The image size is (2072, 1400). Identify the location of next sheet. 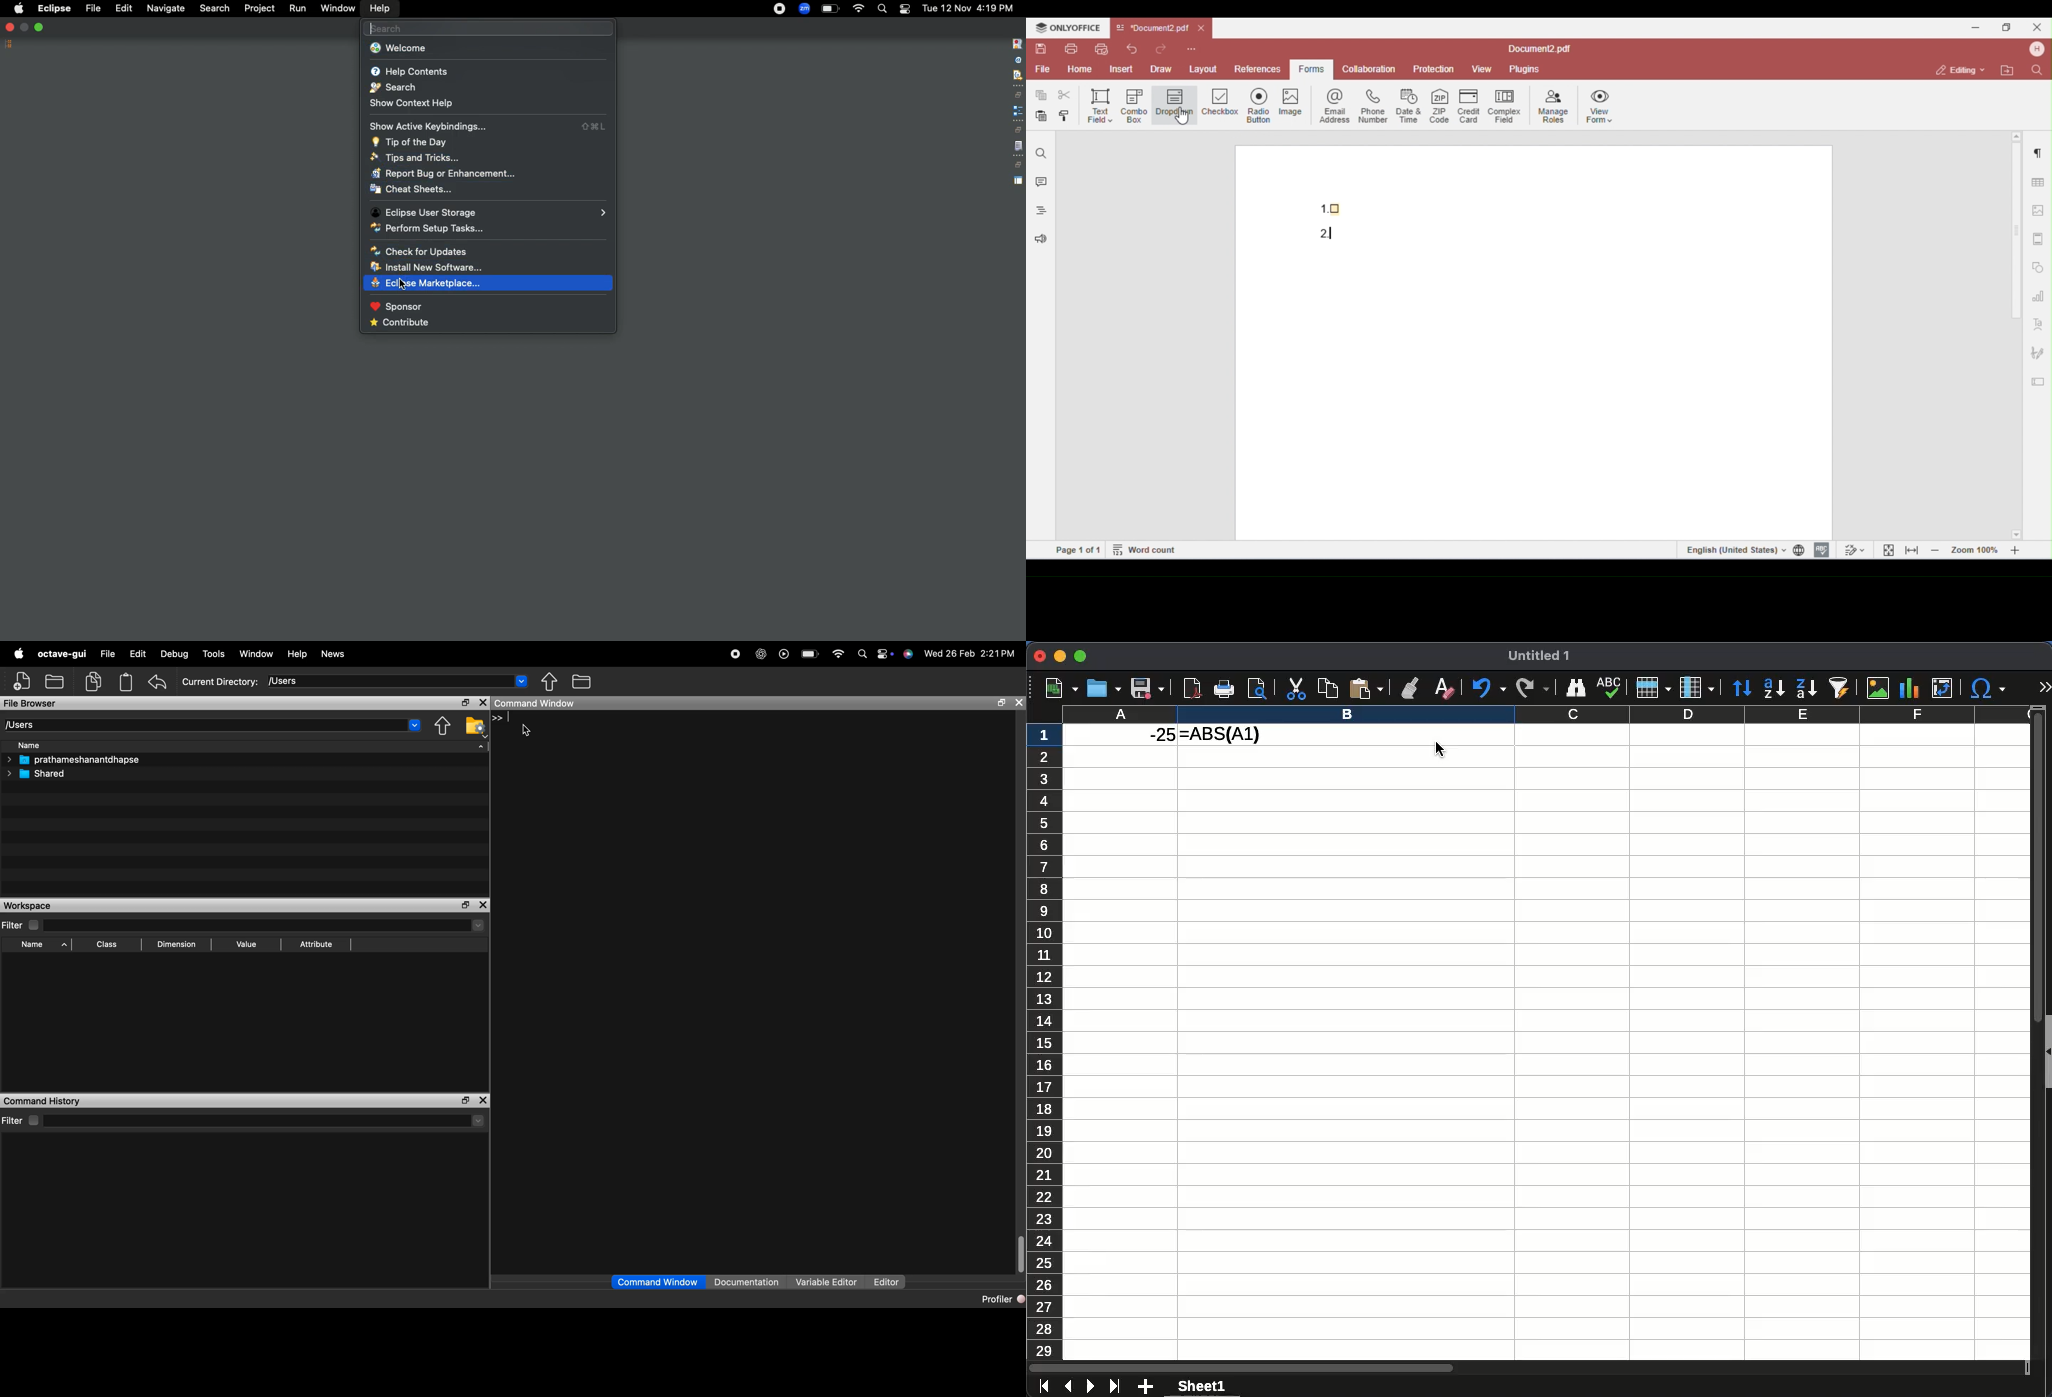
(1089, 1387).